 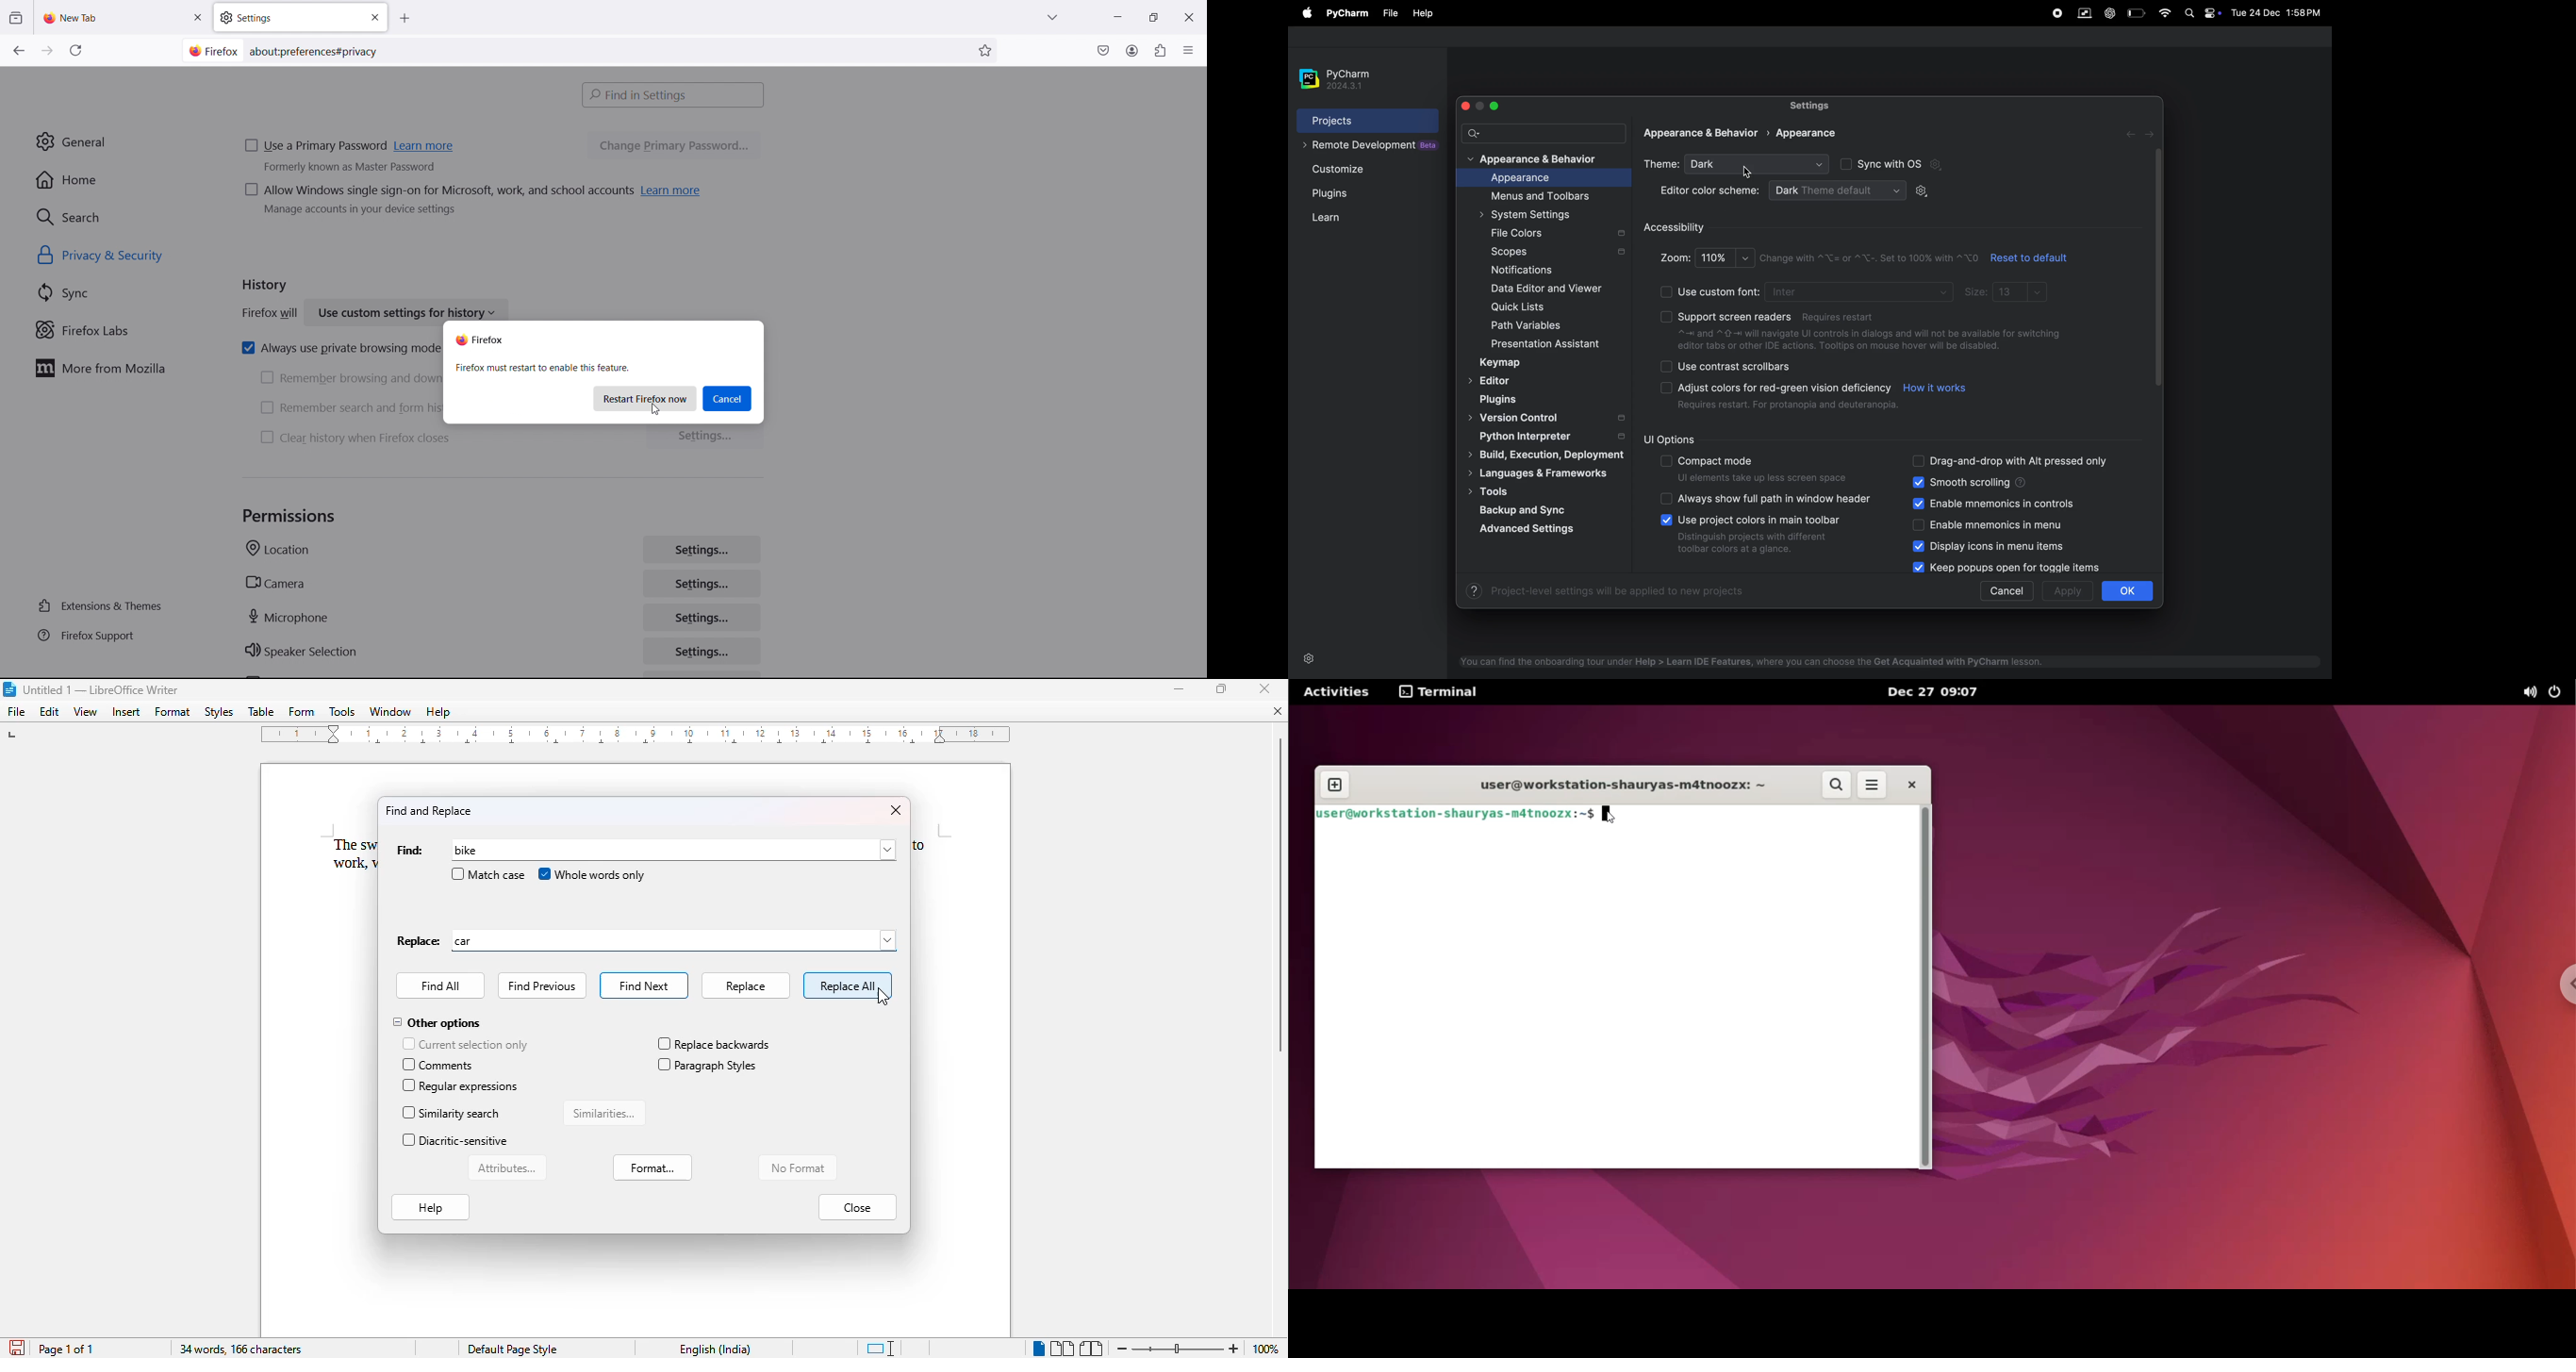 What do you see at coordinates (13, 737) in the screenshot?
I see `tap stop` at bounding box center [13, 737].